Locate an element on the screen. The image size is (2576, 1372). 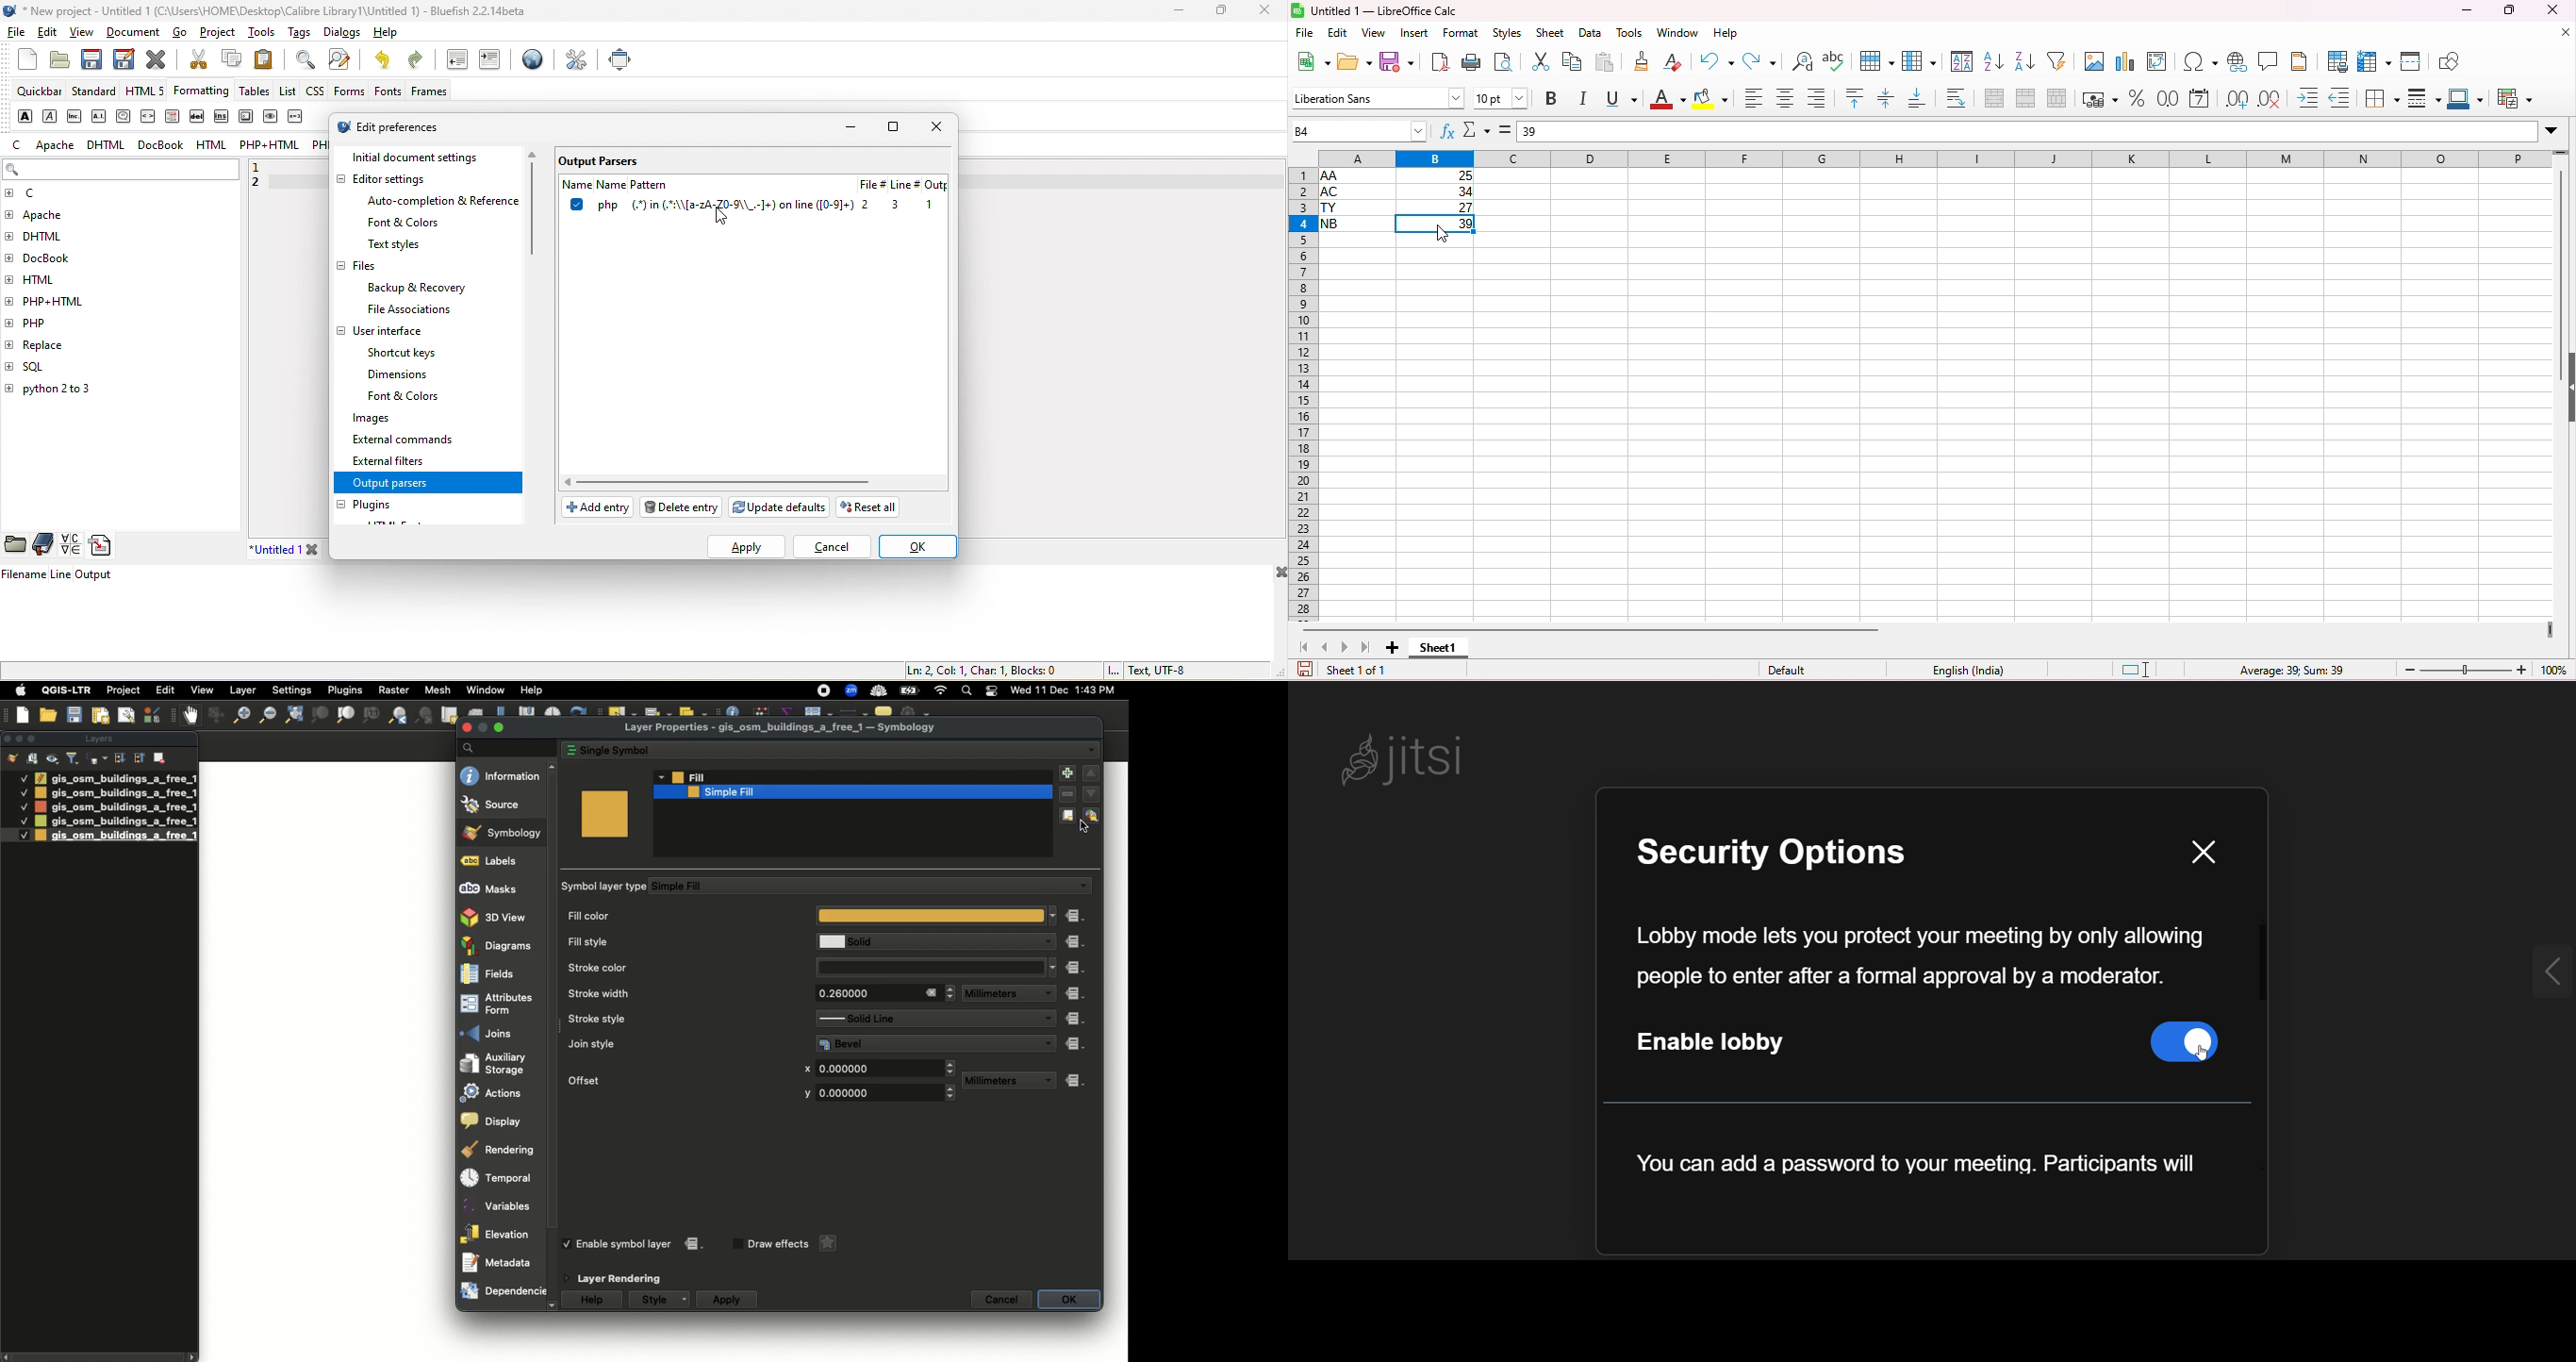
wrap is located at coordinates (1952, 97).